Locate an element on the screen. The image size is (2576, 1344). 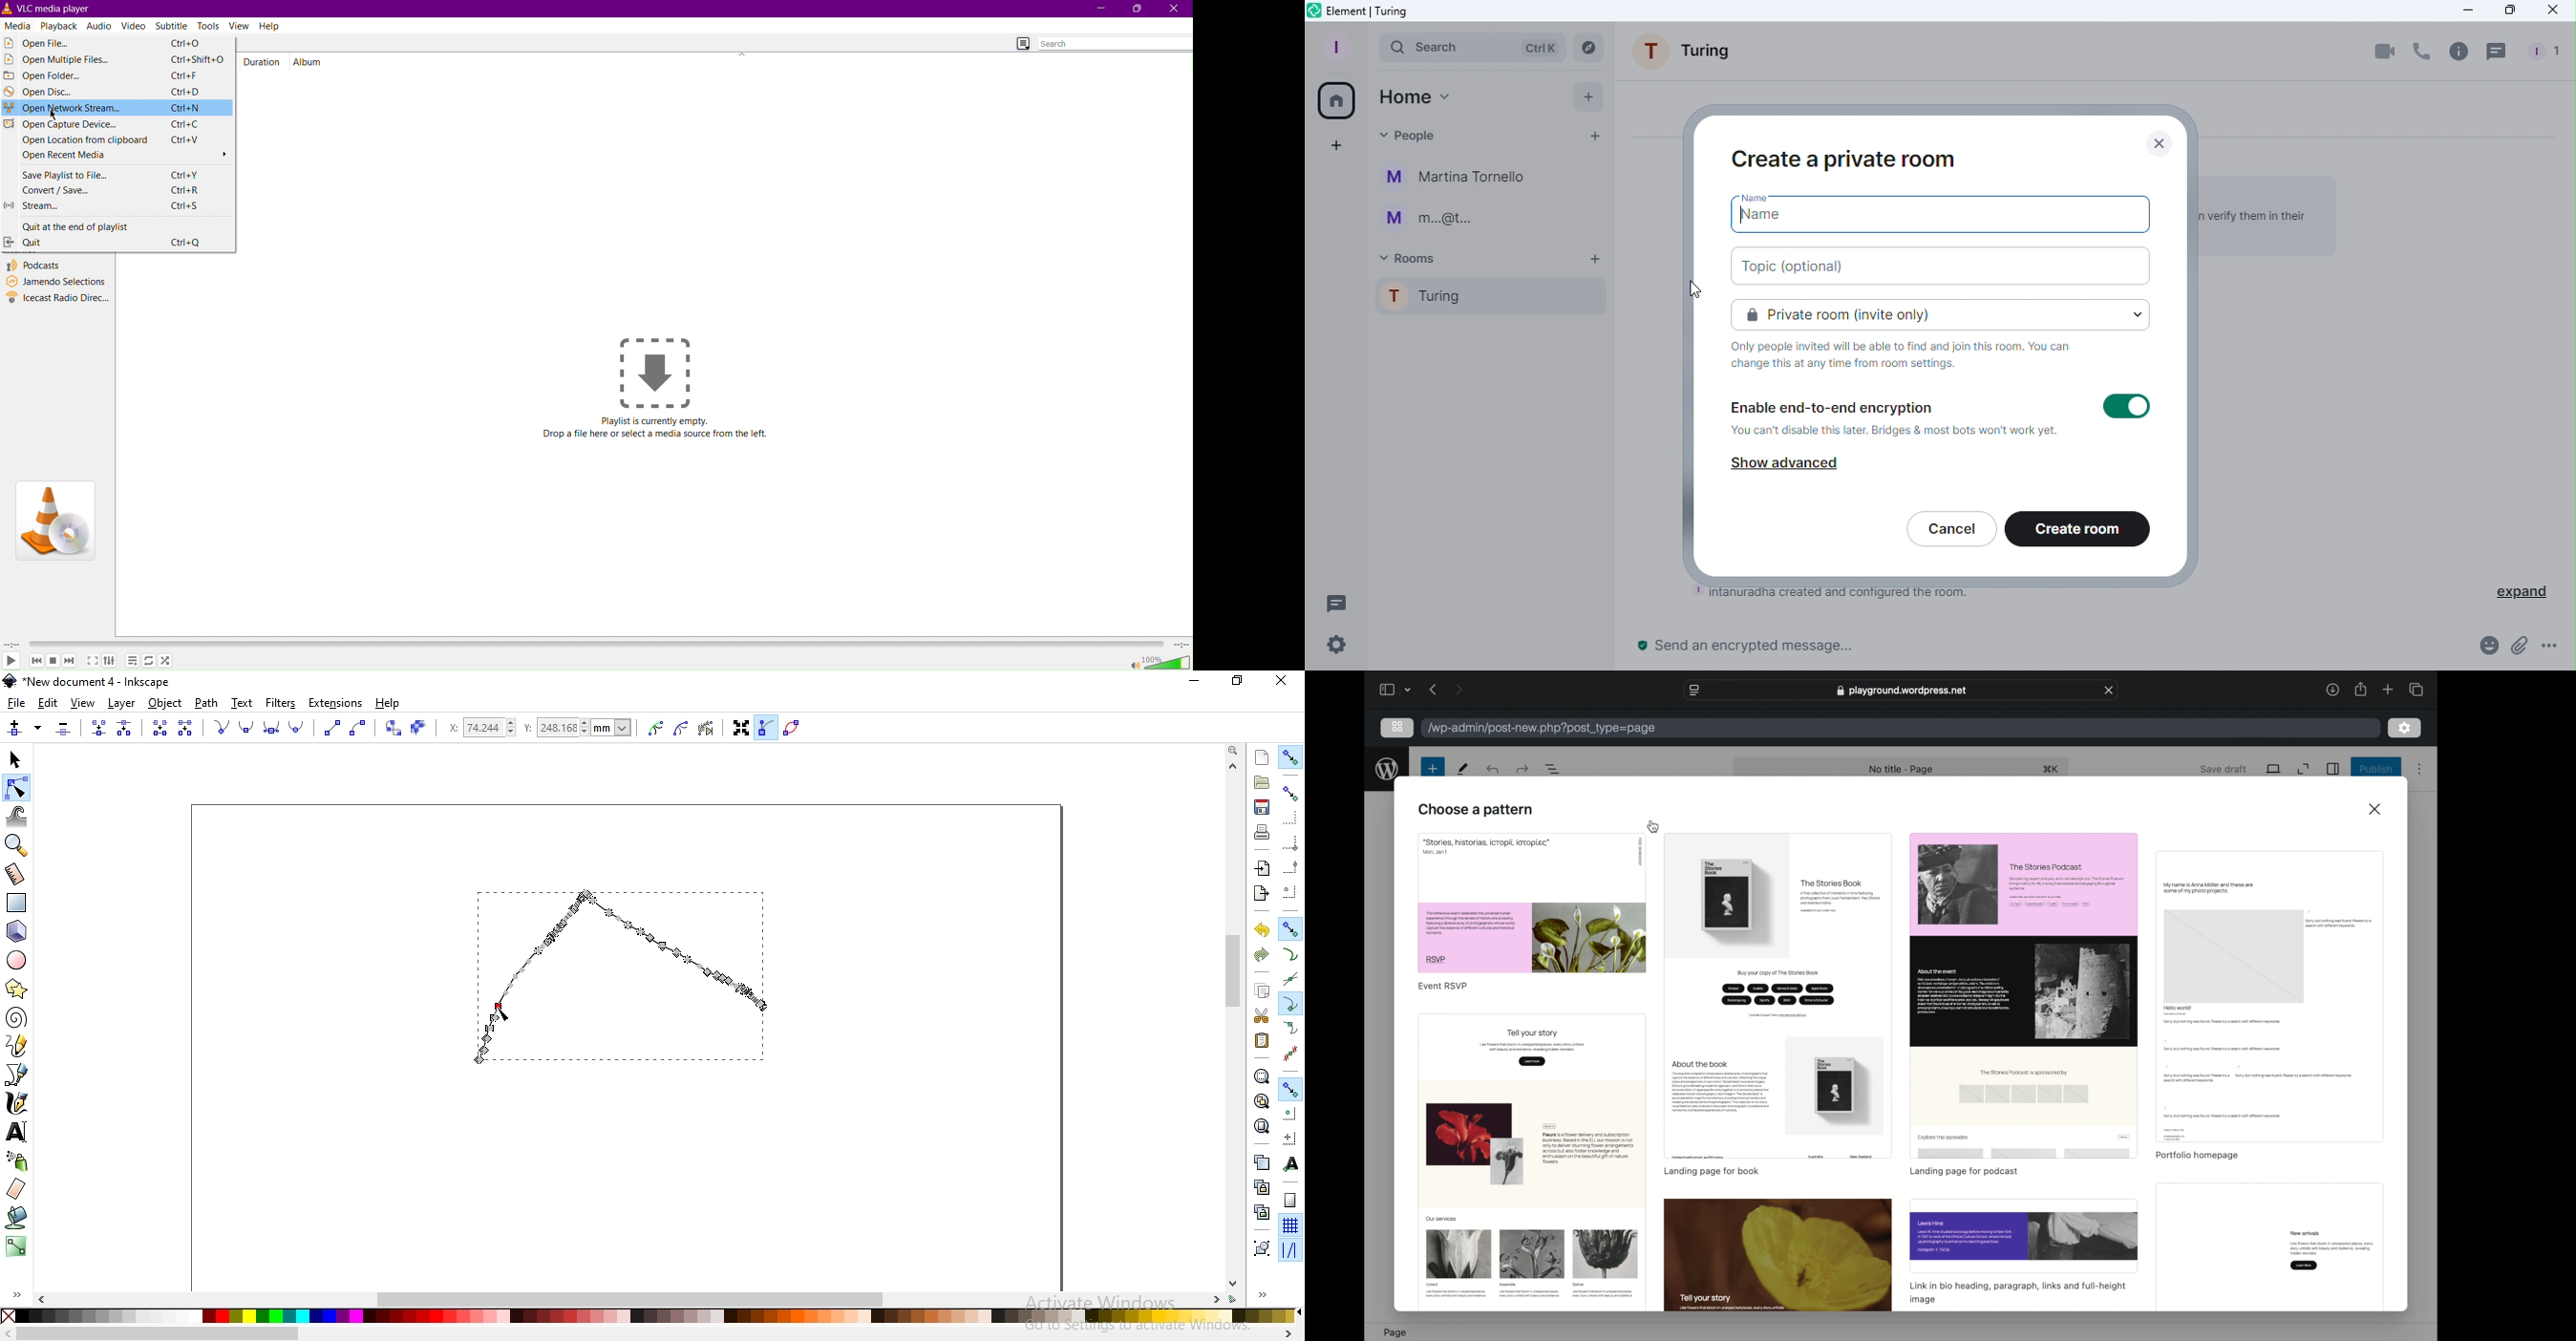
Volume is located at coordinates (1157, 661).